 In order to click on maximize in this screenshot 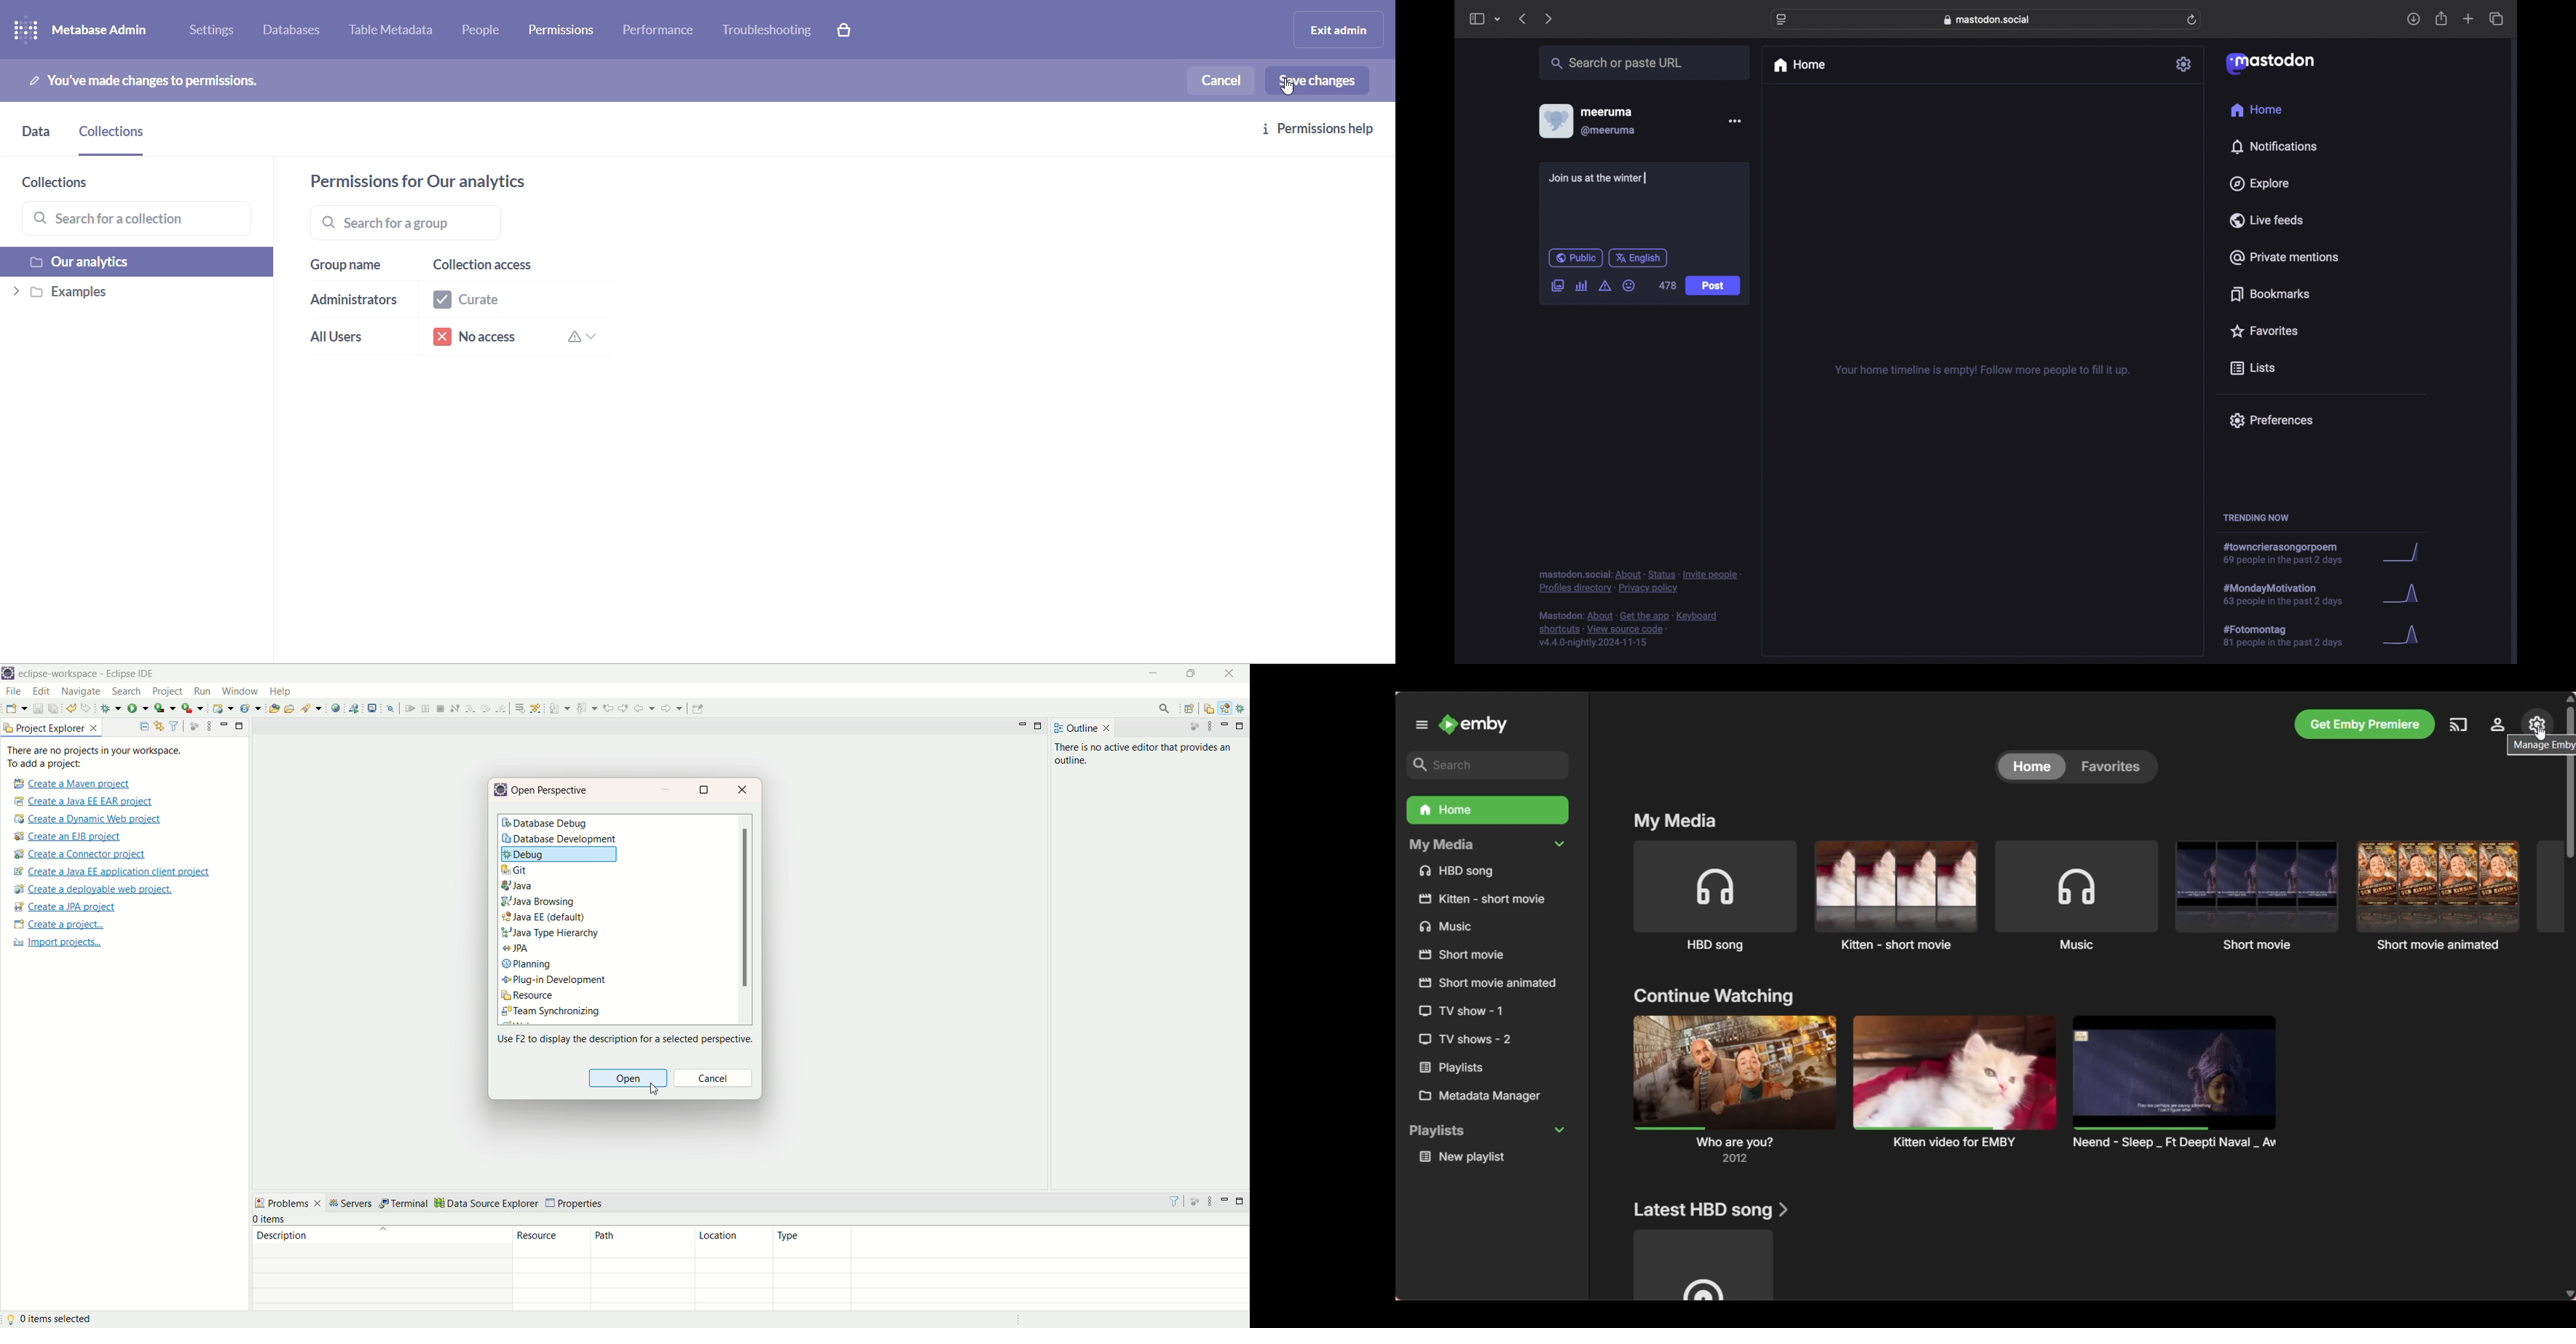, I will do `click(1240, 727)`.